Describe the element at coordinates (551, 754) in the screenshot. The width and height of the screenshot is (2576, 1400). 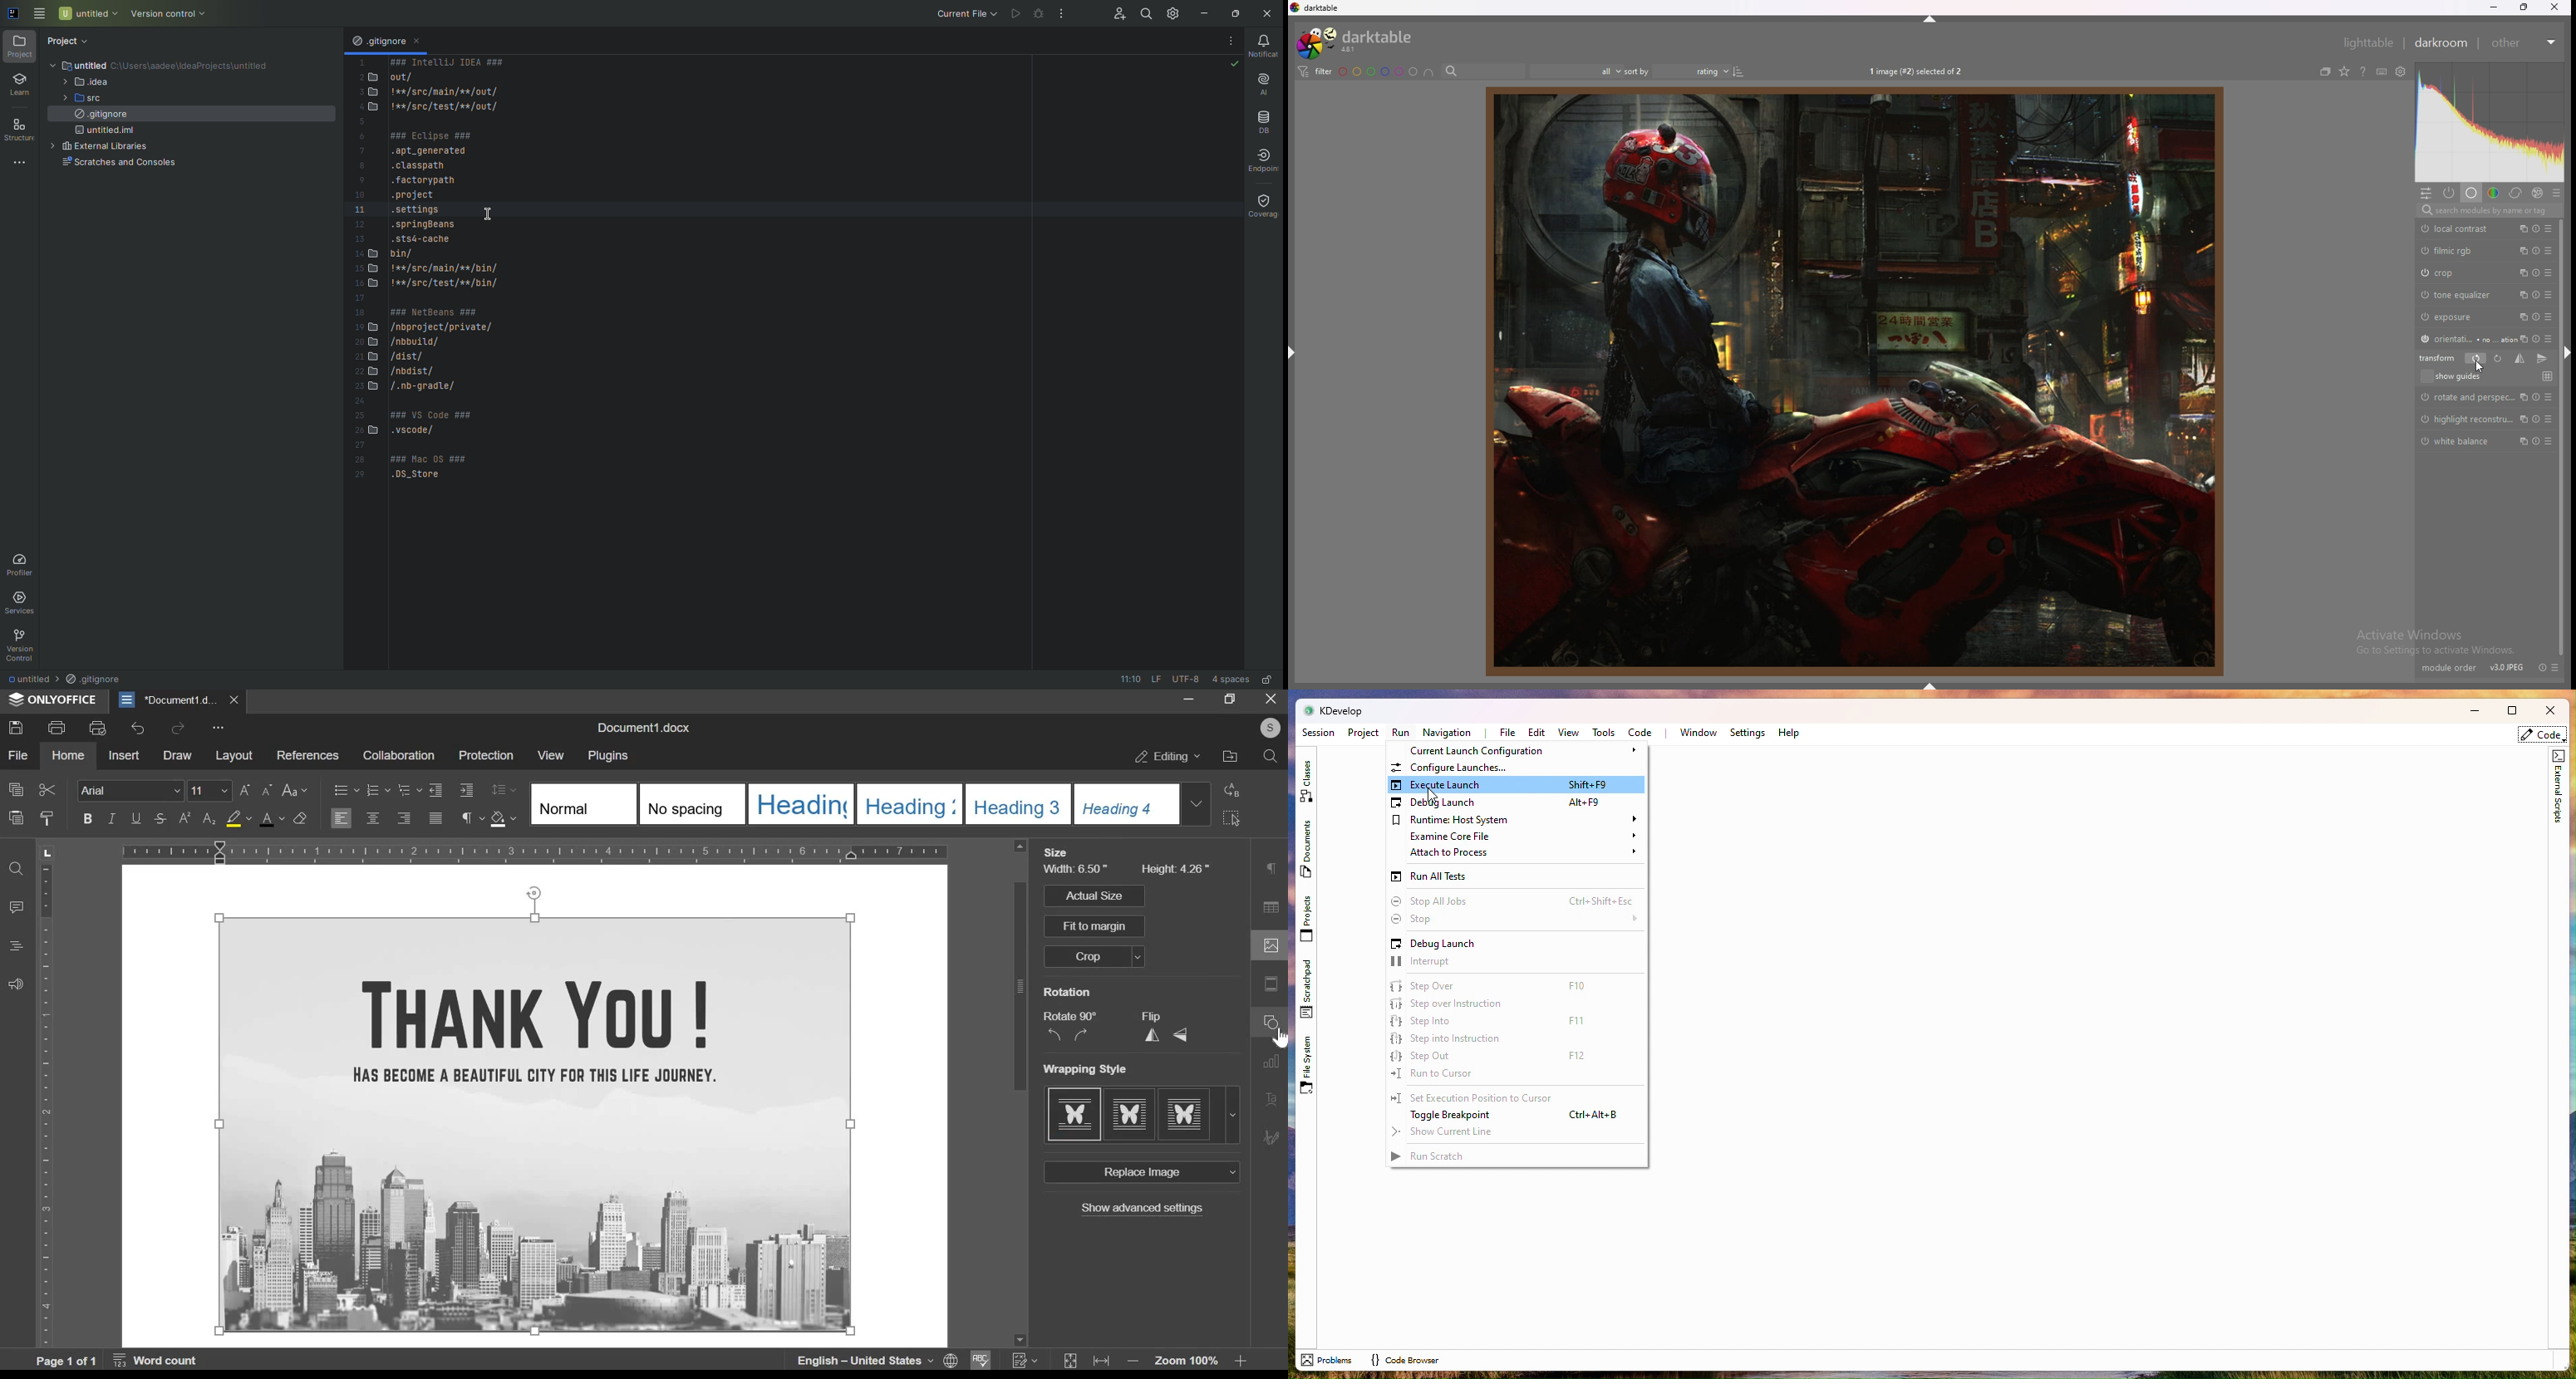
I see `view` at that location.